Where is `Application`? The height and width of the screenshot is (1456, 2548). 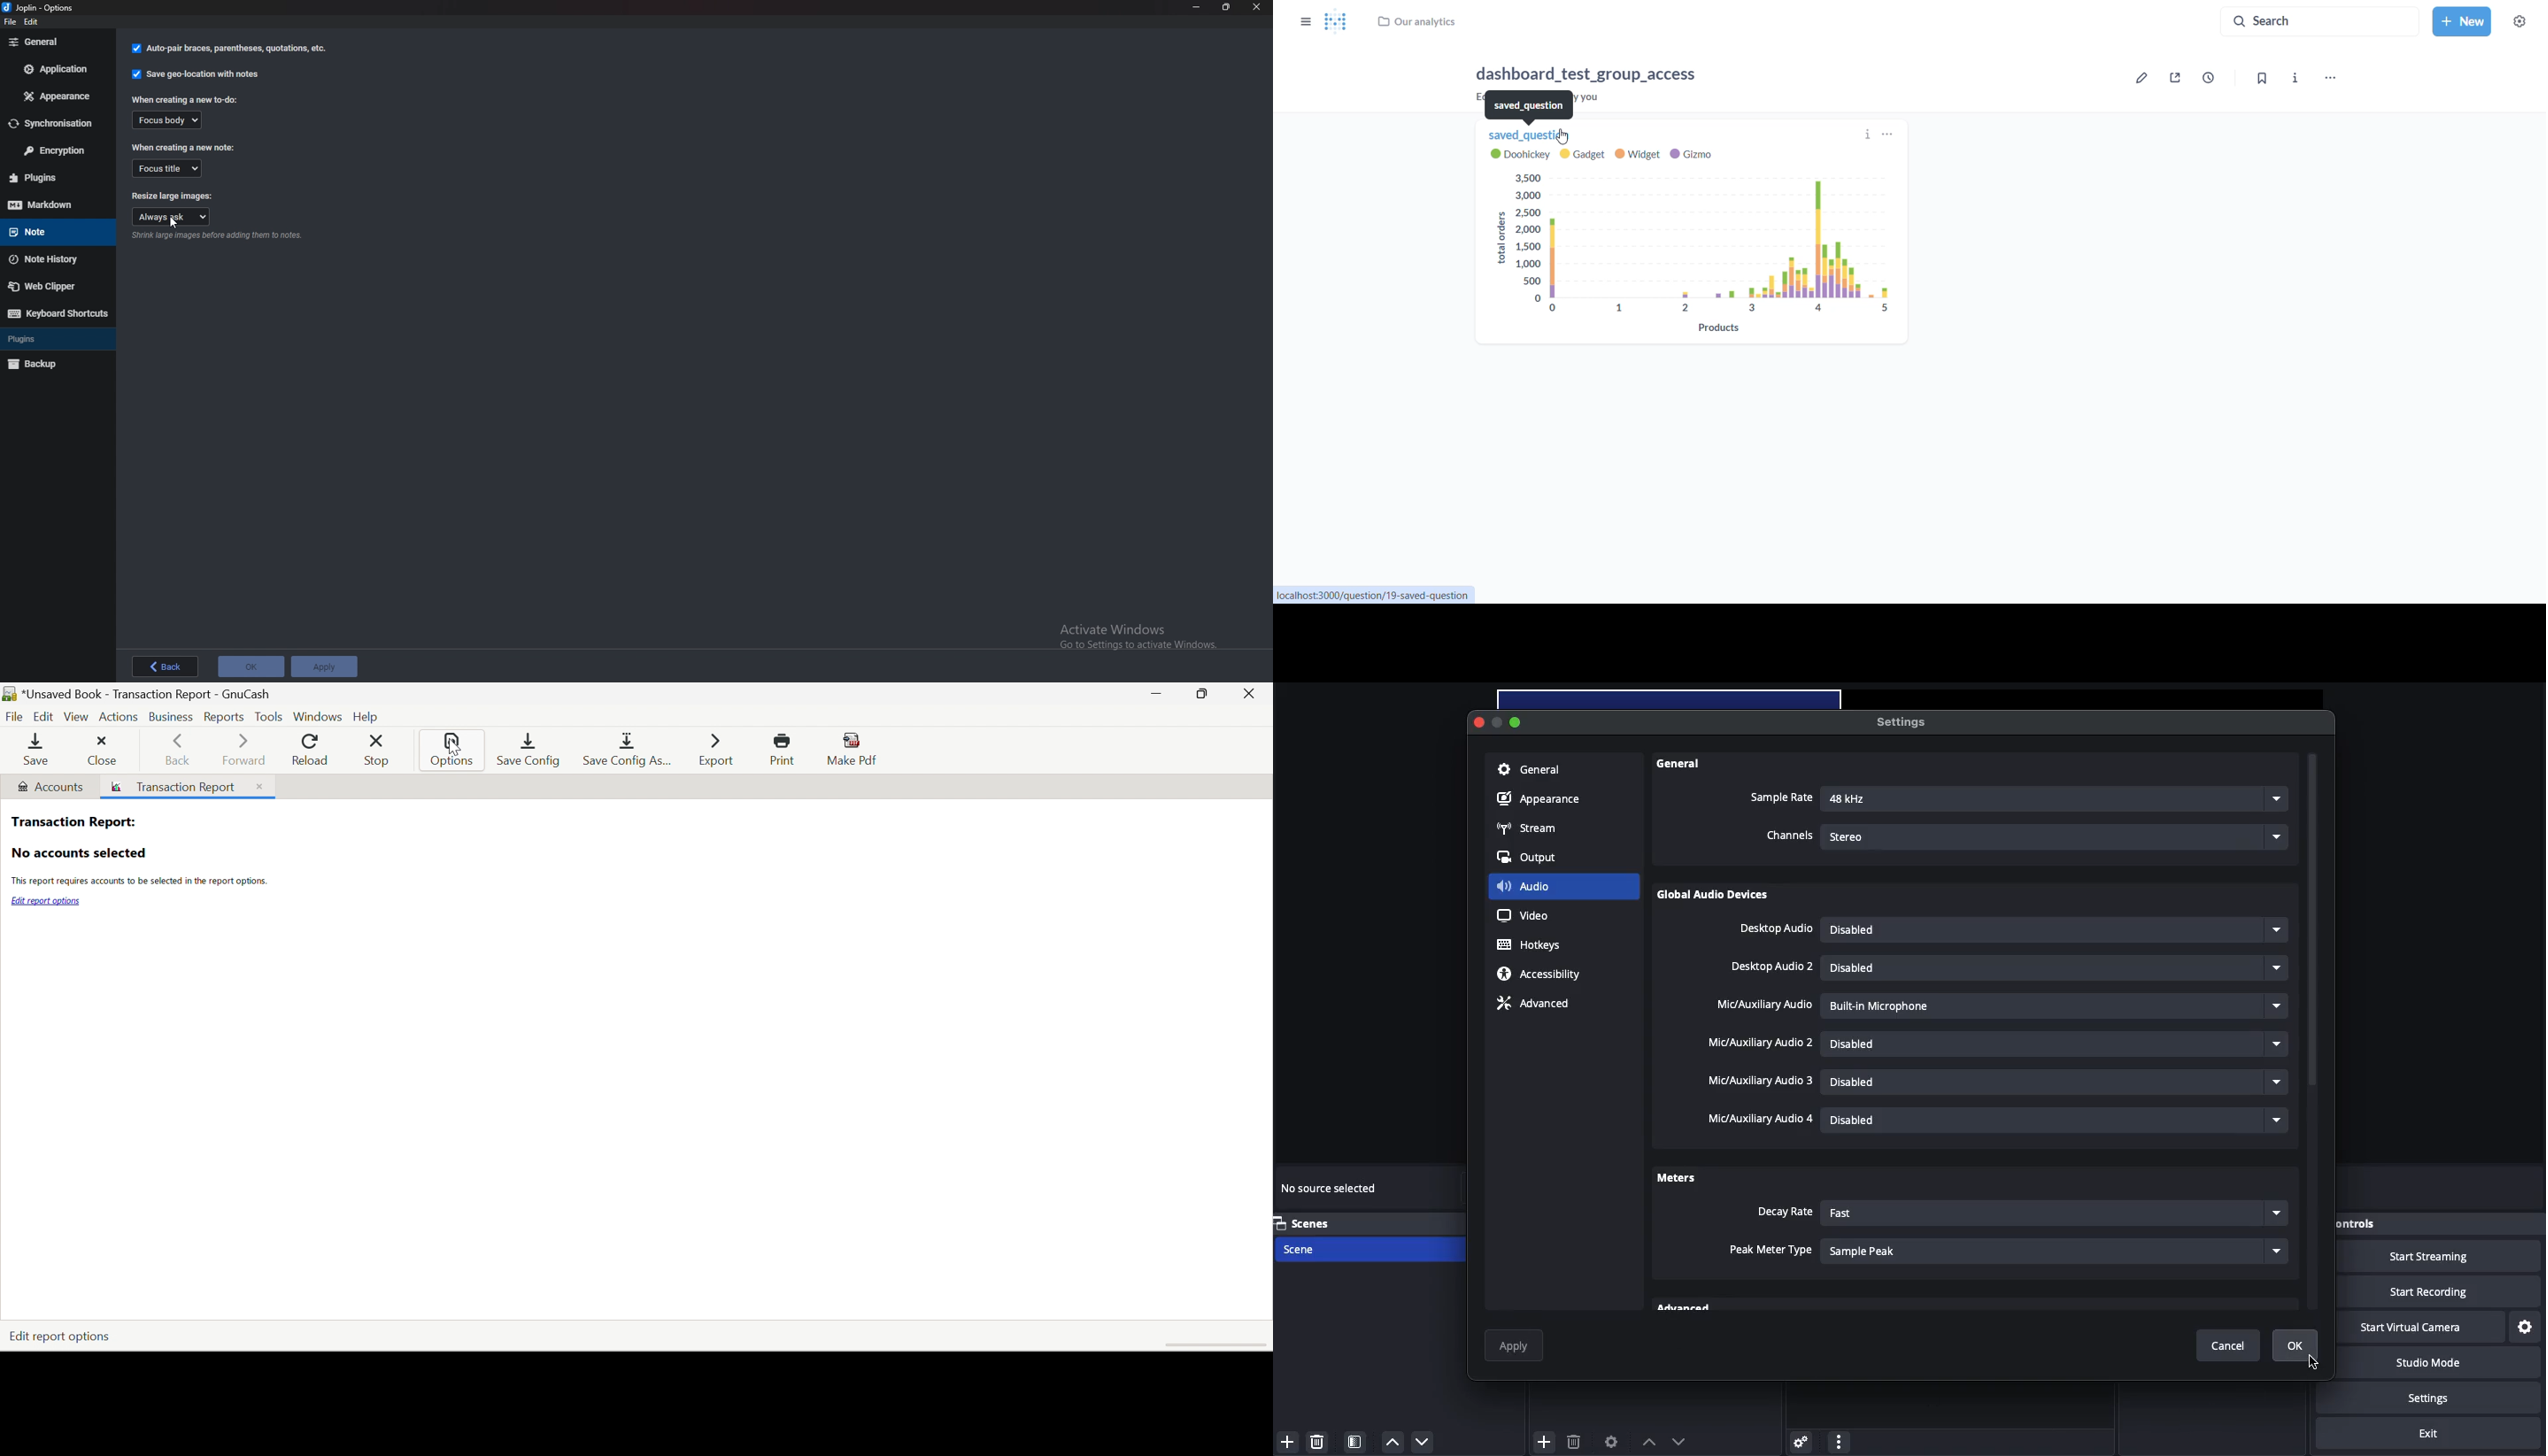 Application is located at coordinates (56, 69).